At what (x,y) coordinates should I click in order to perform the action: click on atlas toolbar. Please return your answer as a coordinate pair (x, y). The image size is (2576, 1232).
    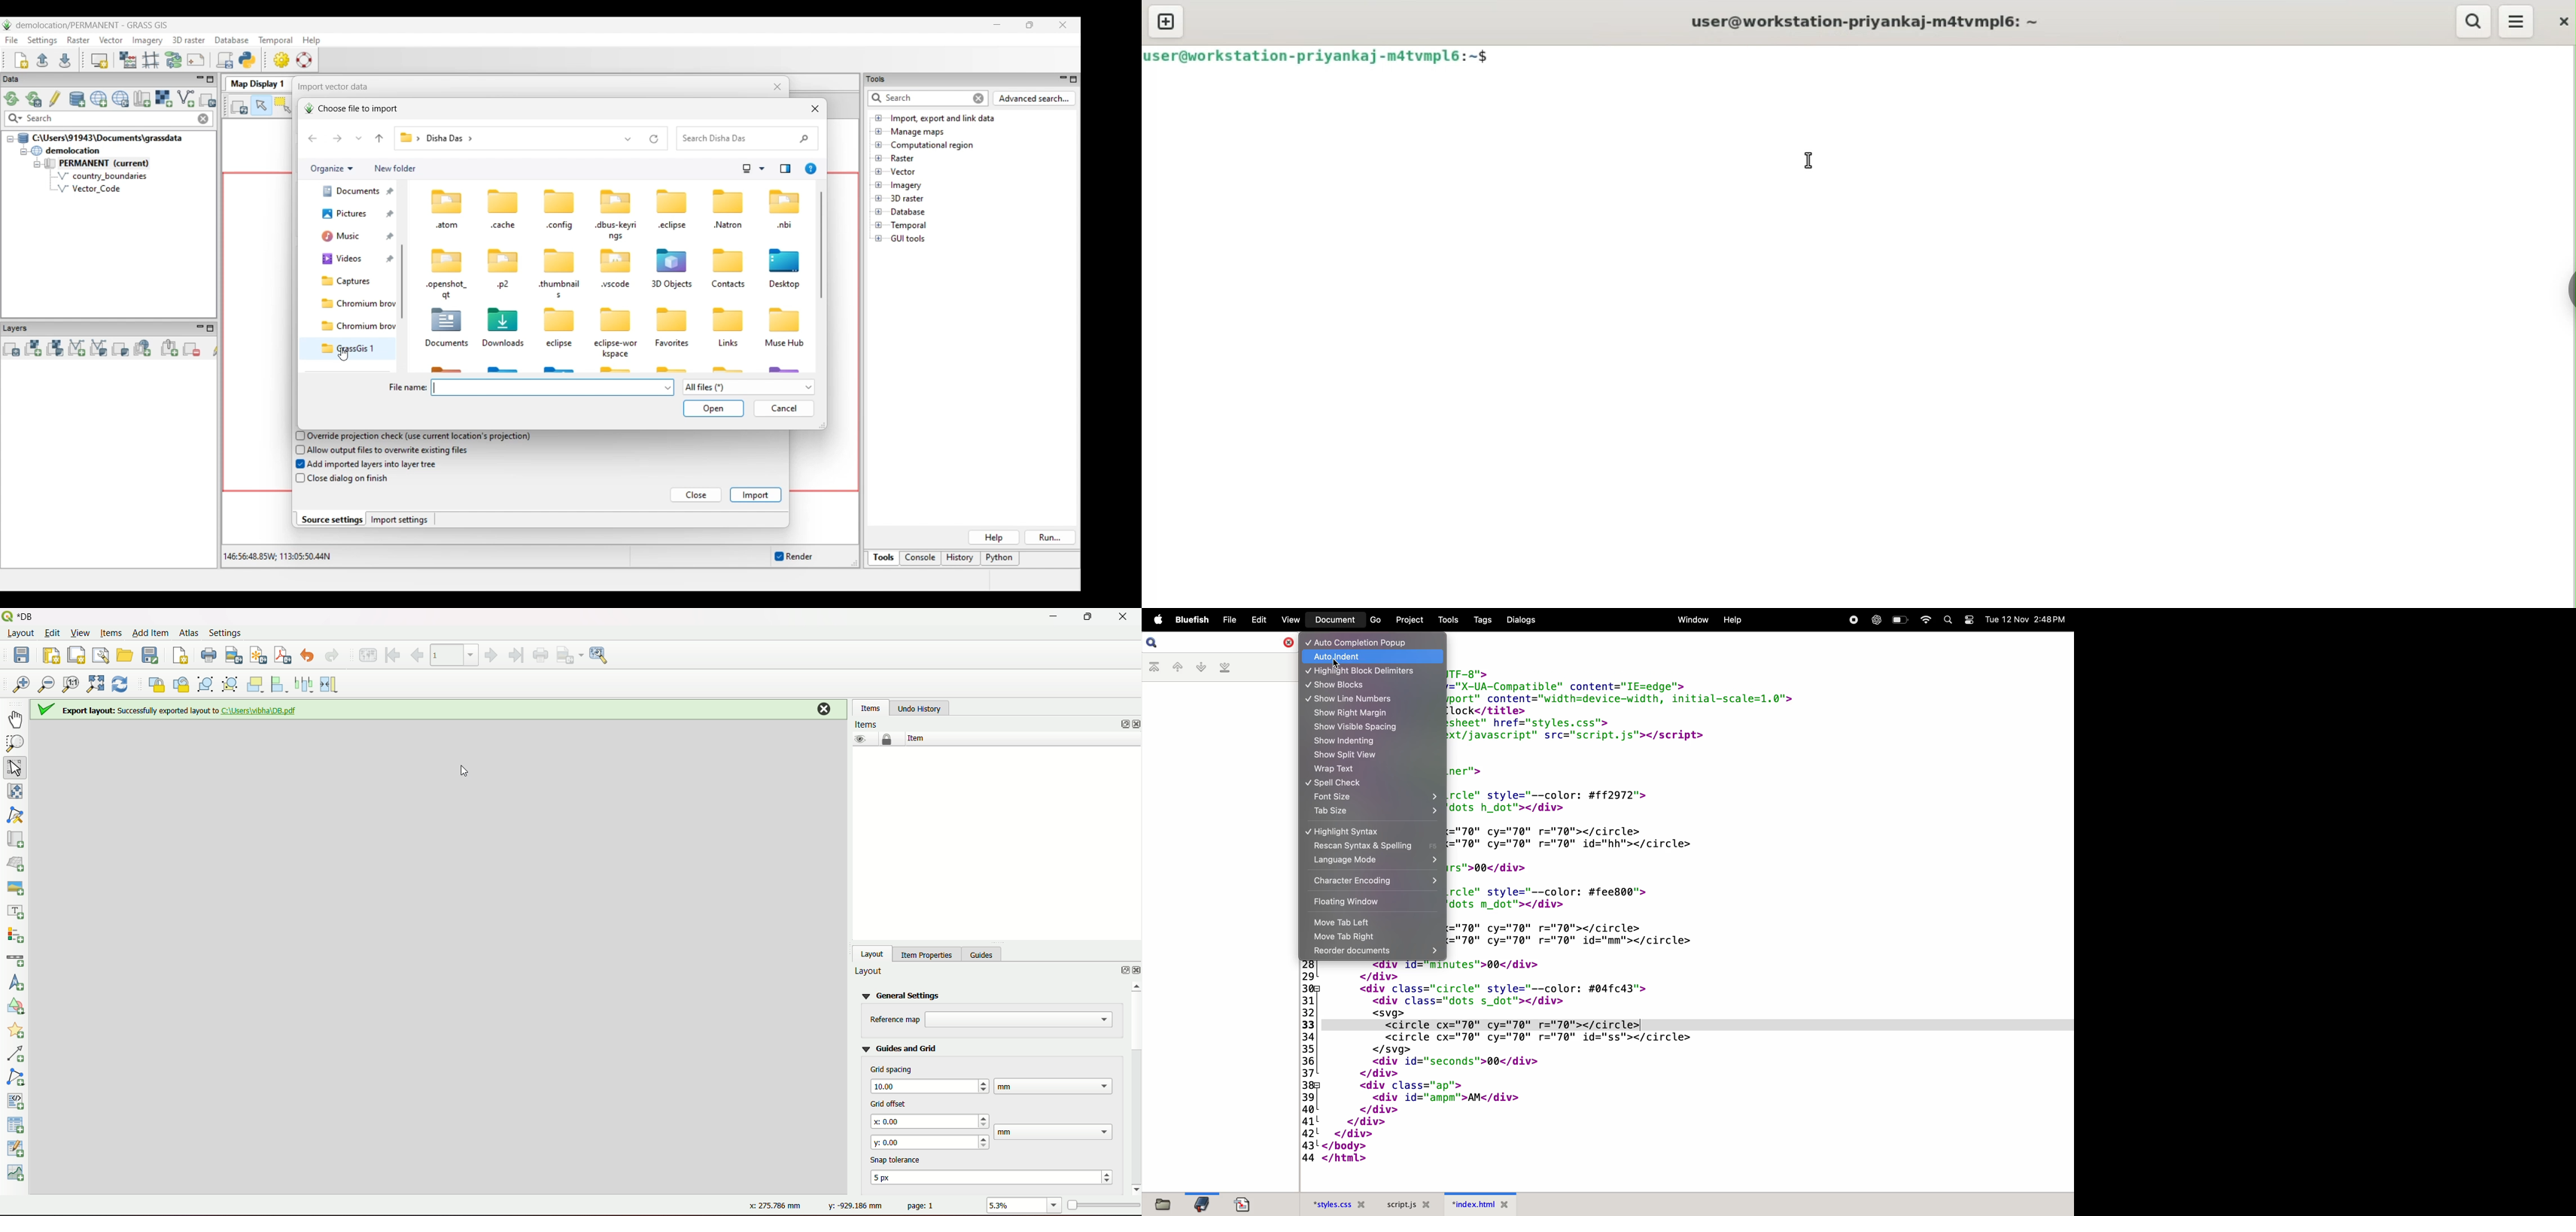
    Looking at the image, I should click on (455, 654).